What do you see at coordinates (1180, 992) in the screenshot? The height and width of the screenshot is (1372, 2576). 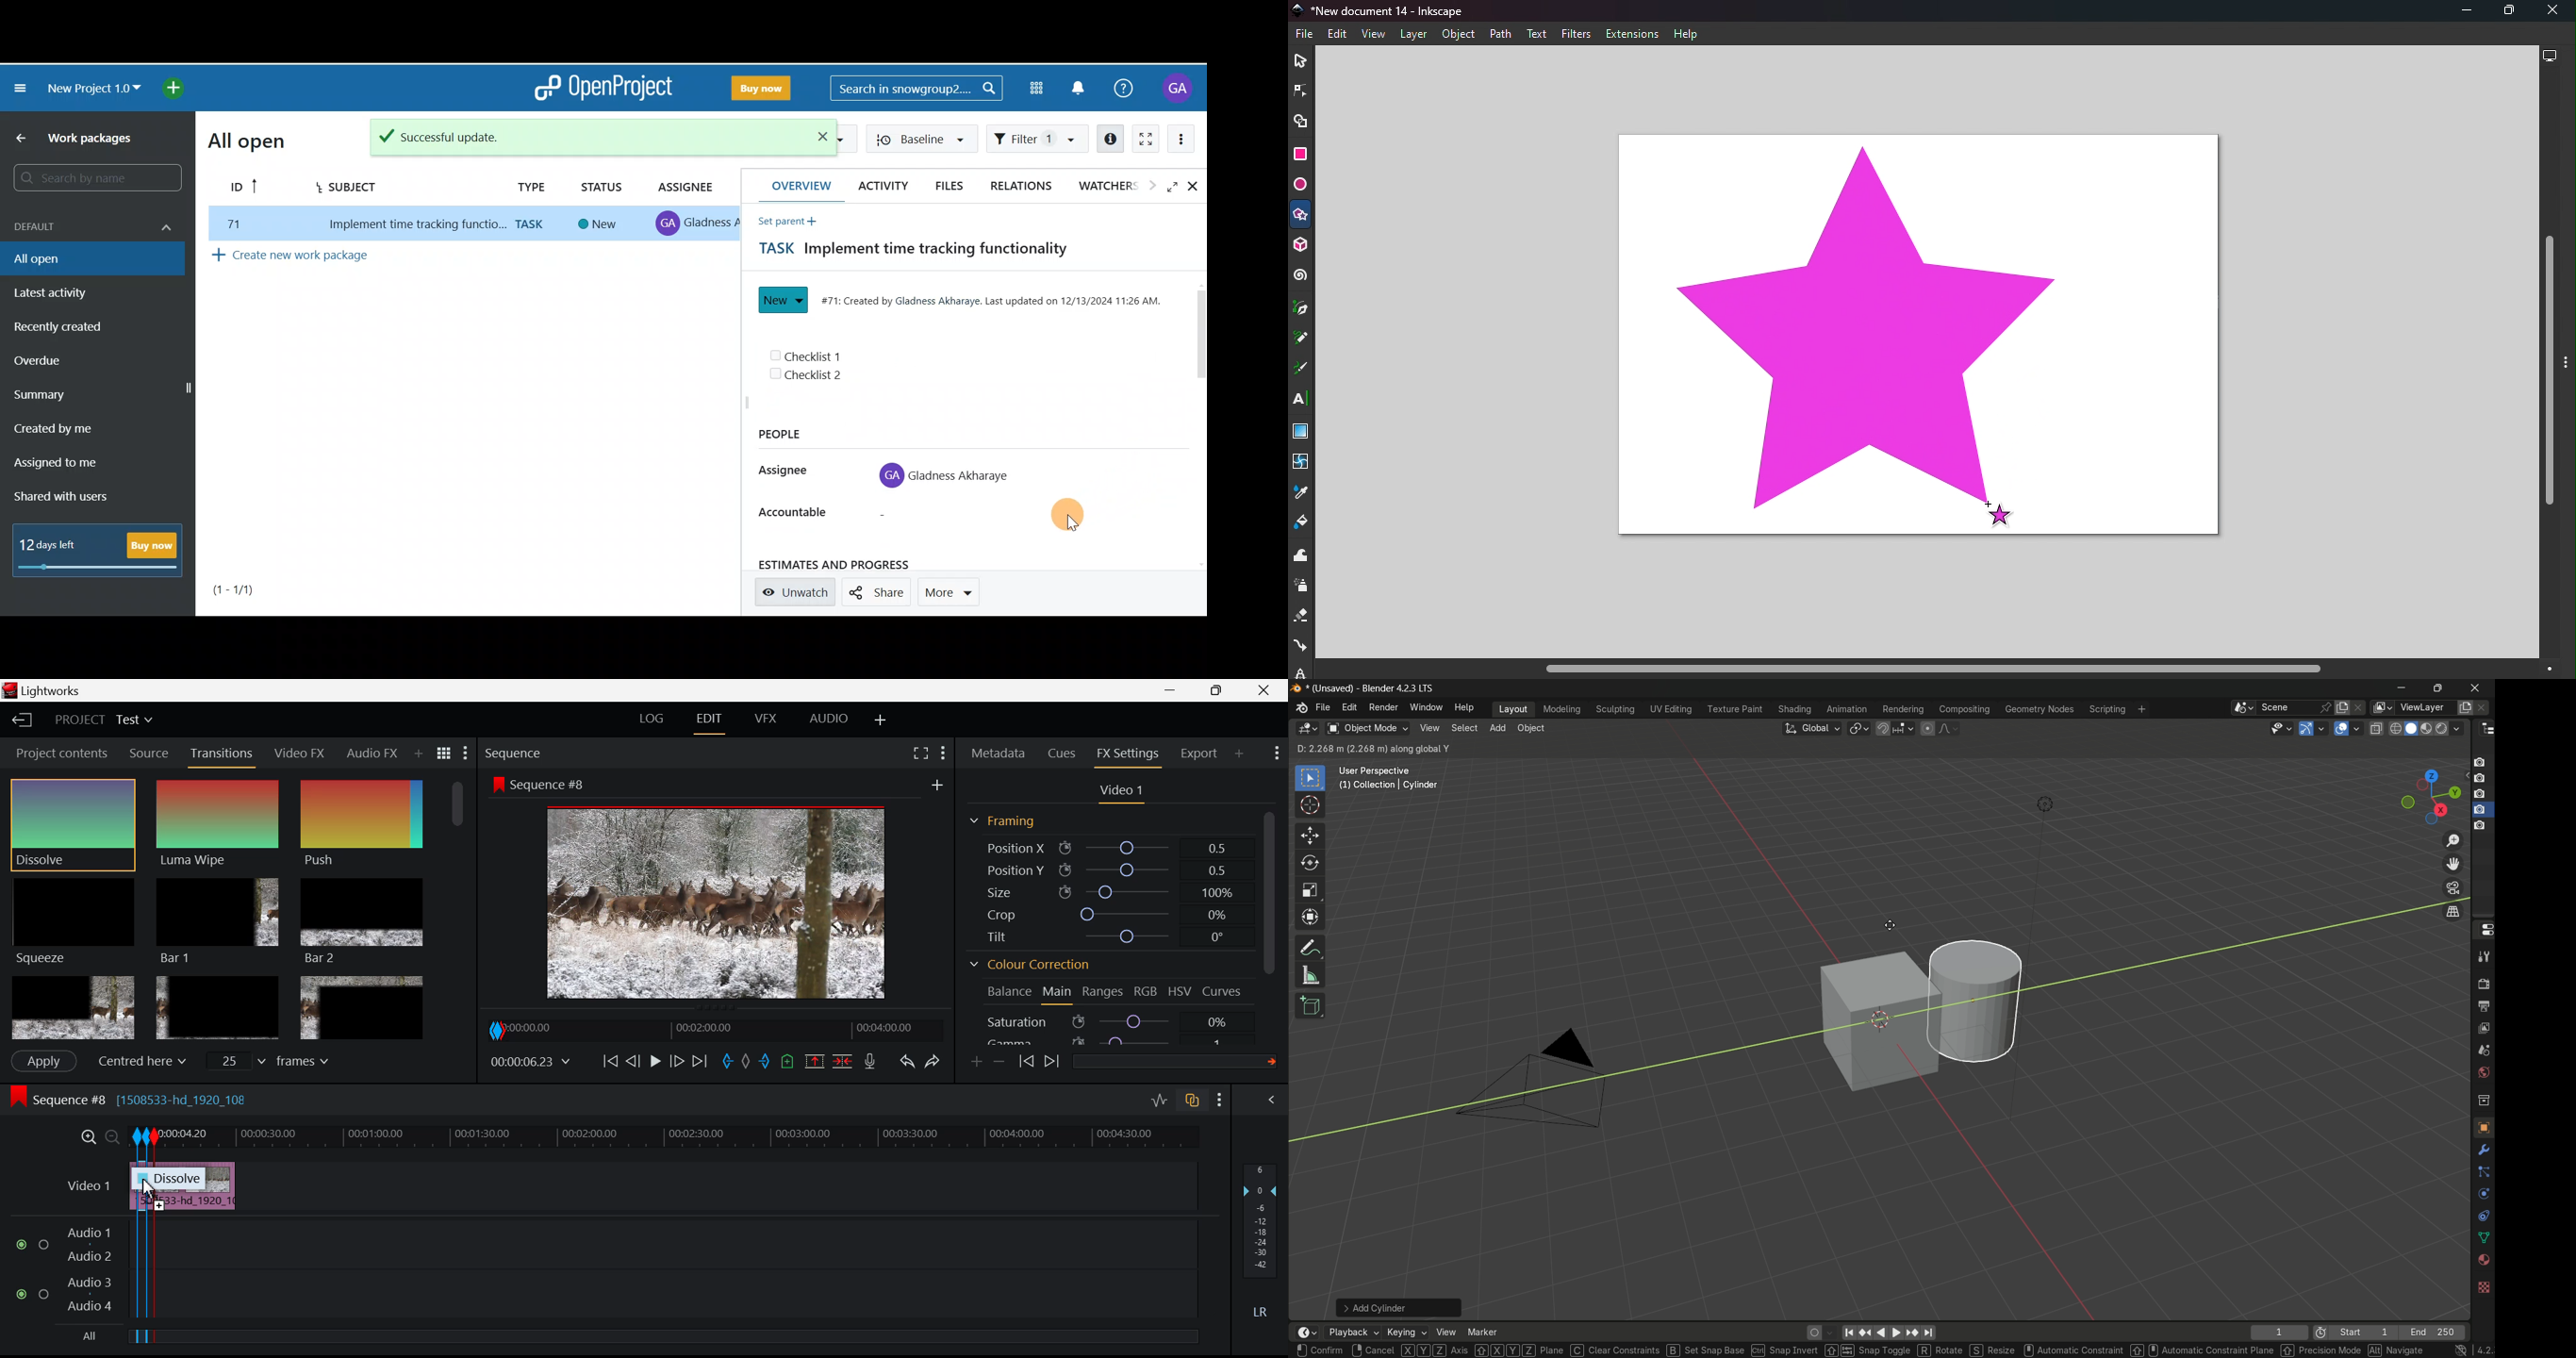 I see `HSV` at bounding box center [1180, 992].